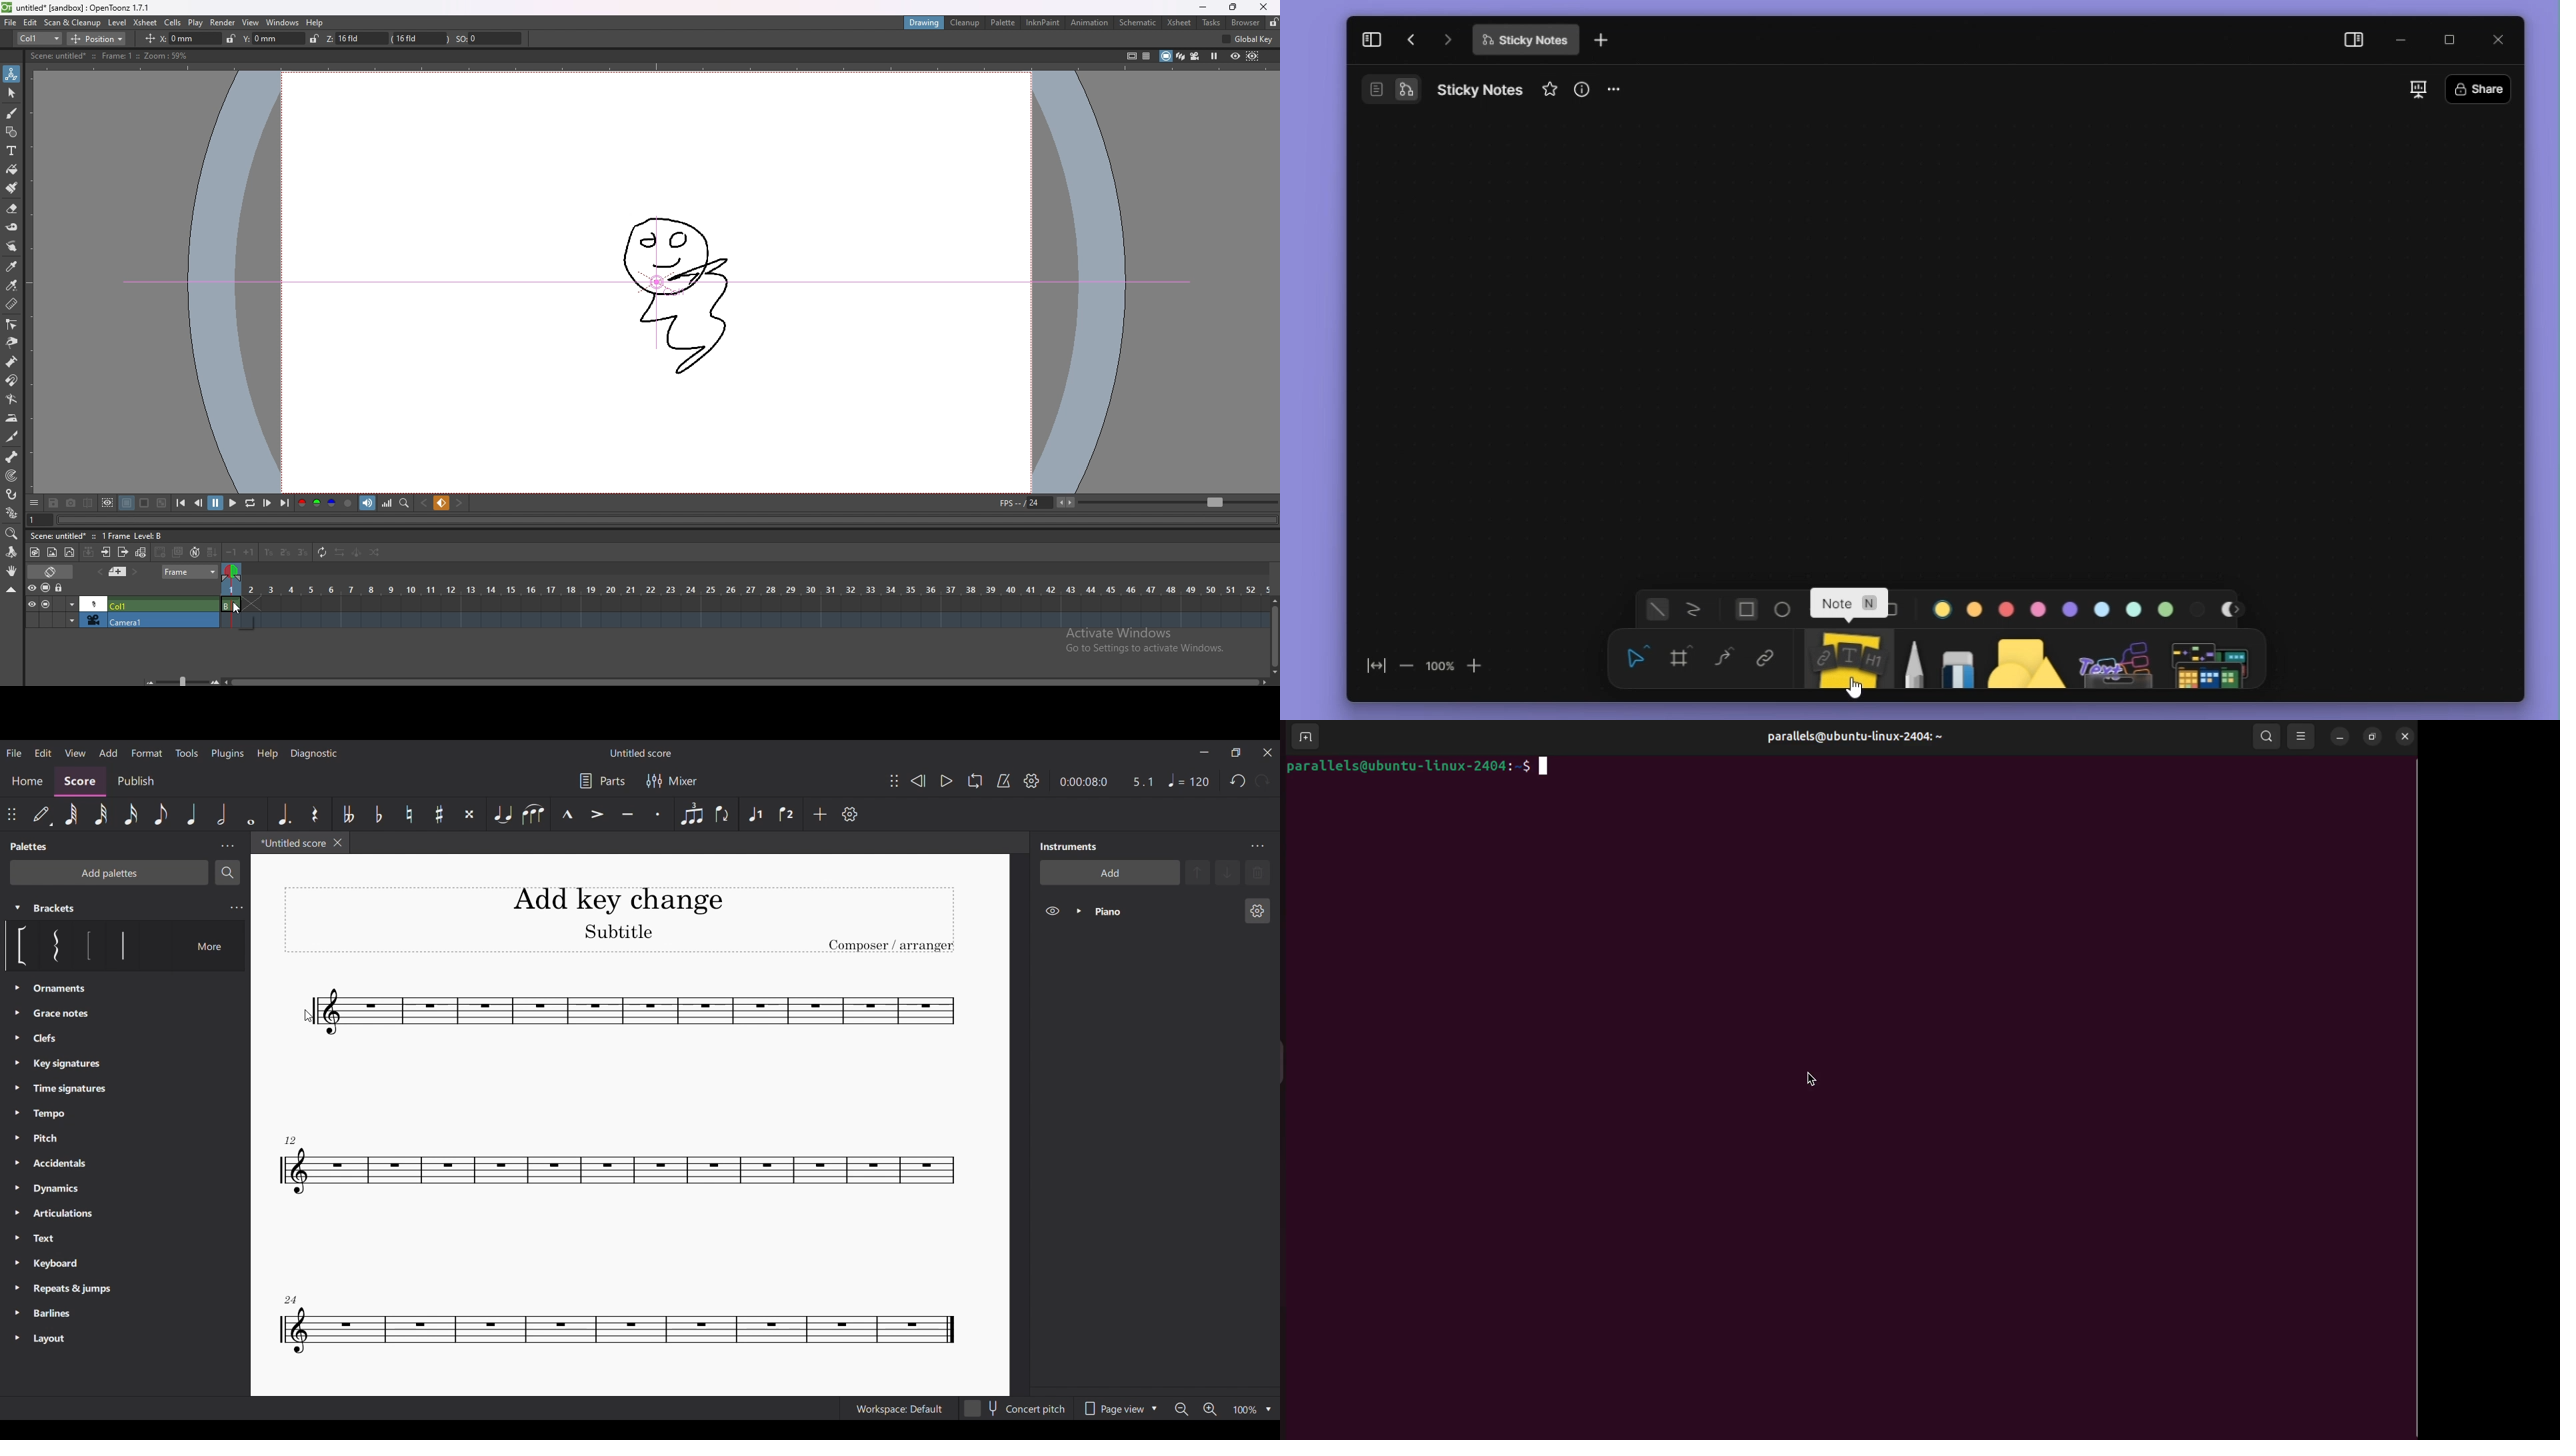 This screenshot has height=1456, width=2576. I want to click on eraser, so click(1959, 659).